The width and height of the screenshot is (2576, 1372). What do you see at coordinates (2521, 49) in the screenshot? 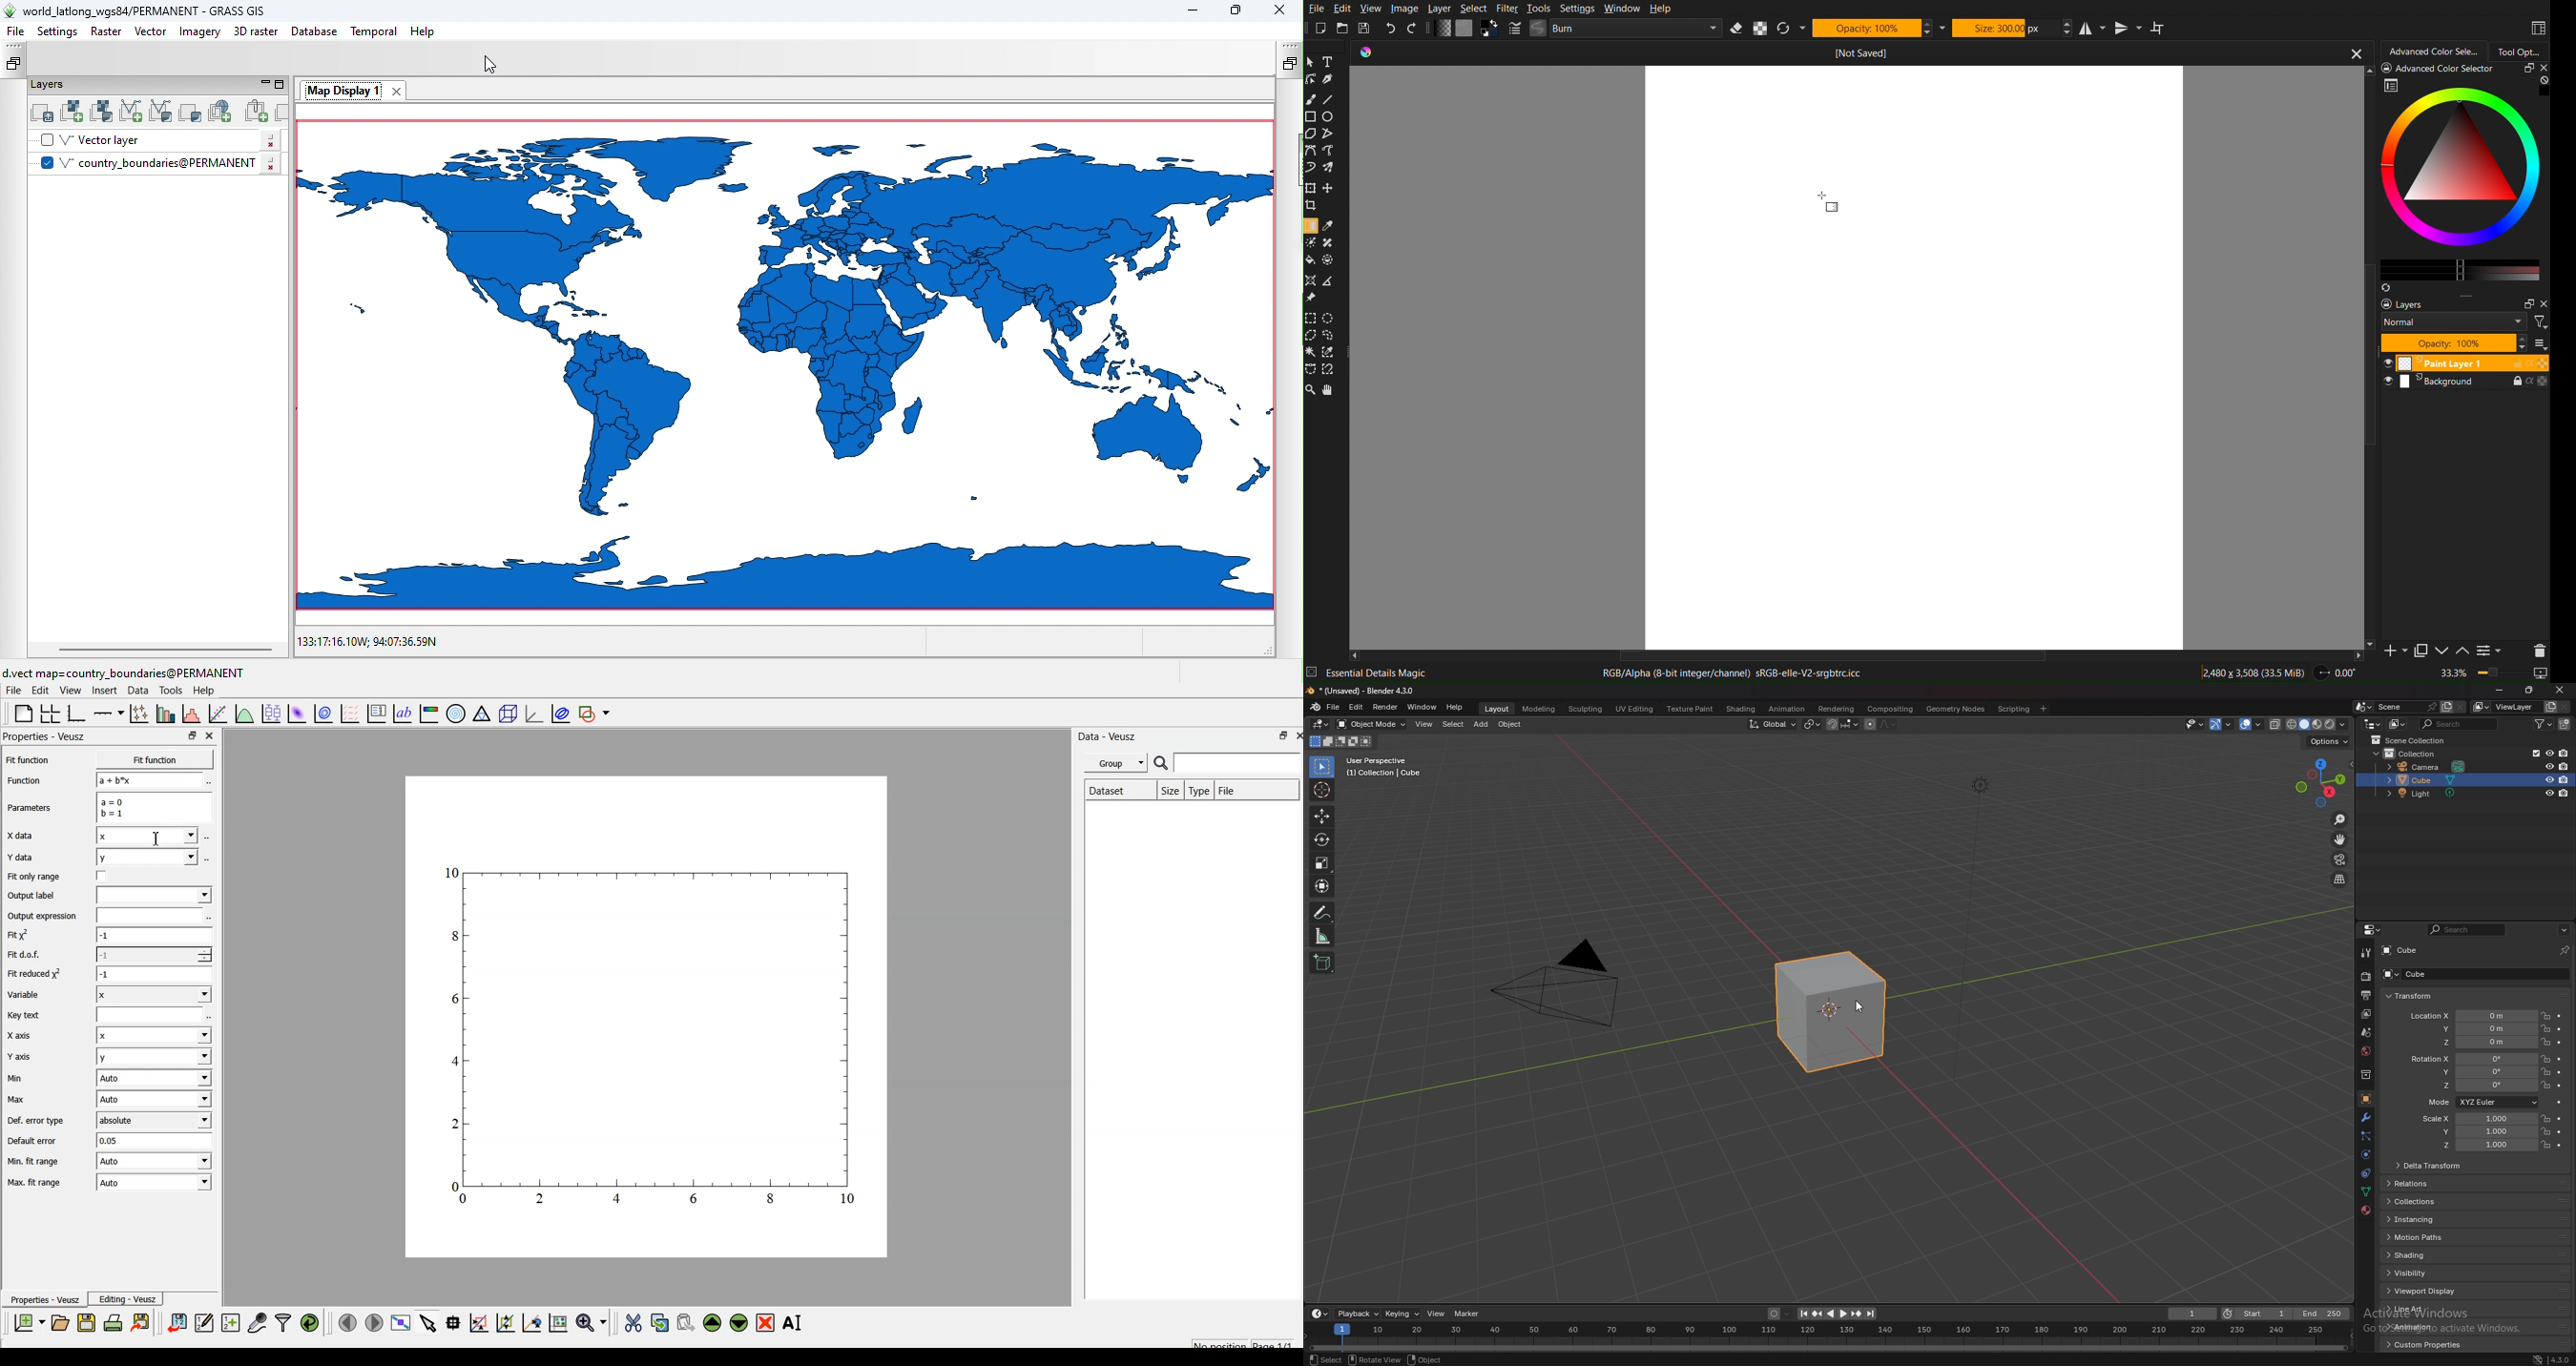
I see `Tool Options` at bounding box center [2521, 49].